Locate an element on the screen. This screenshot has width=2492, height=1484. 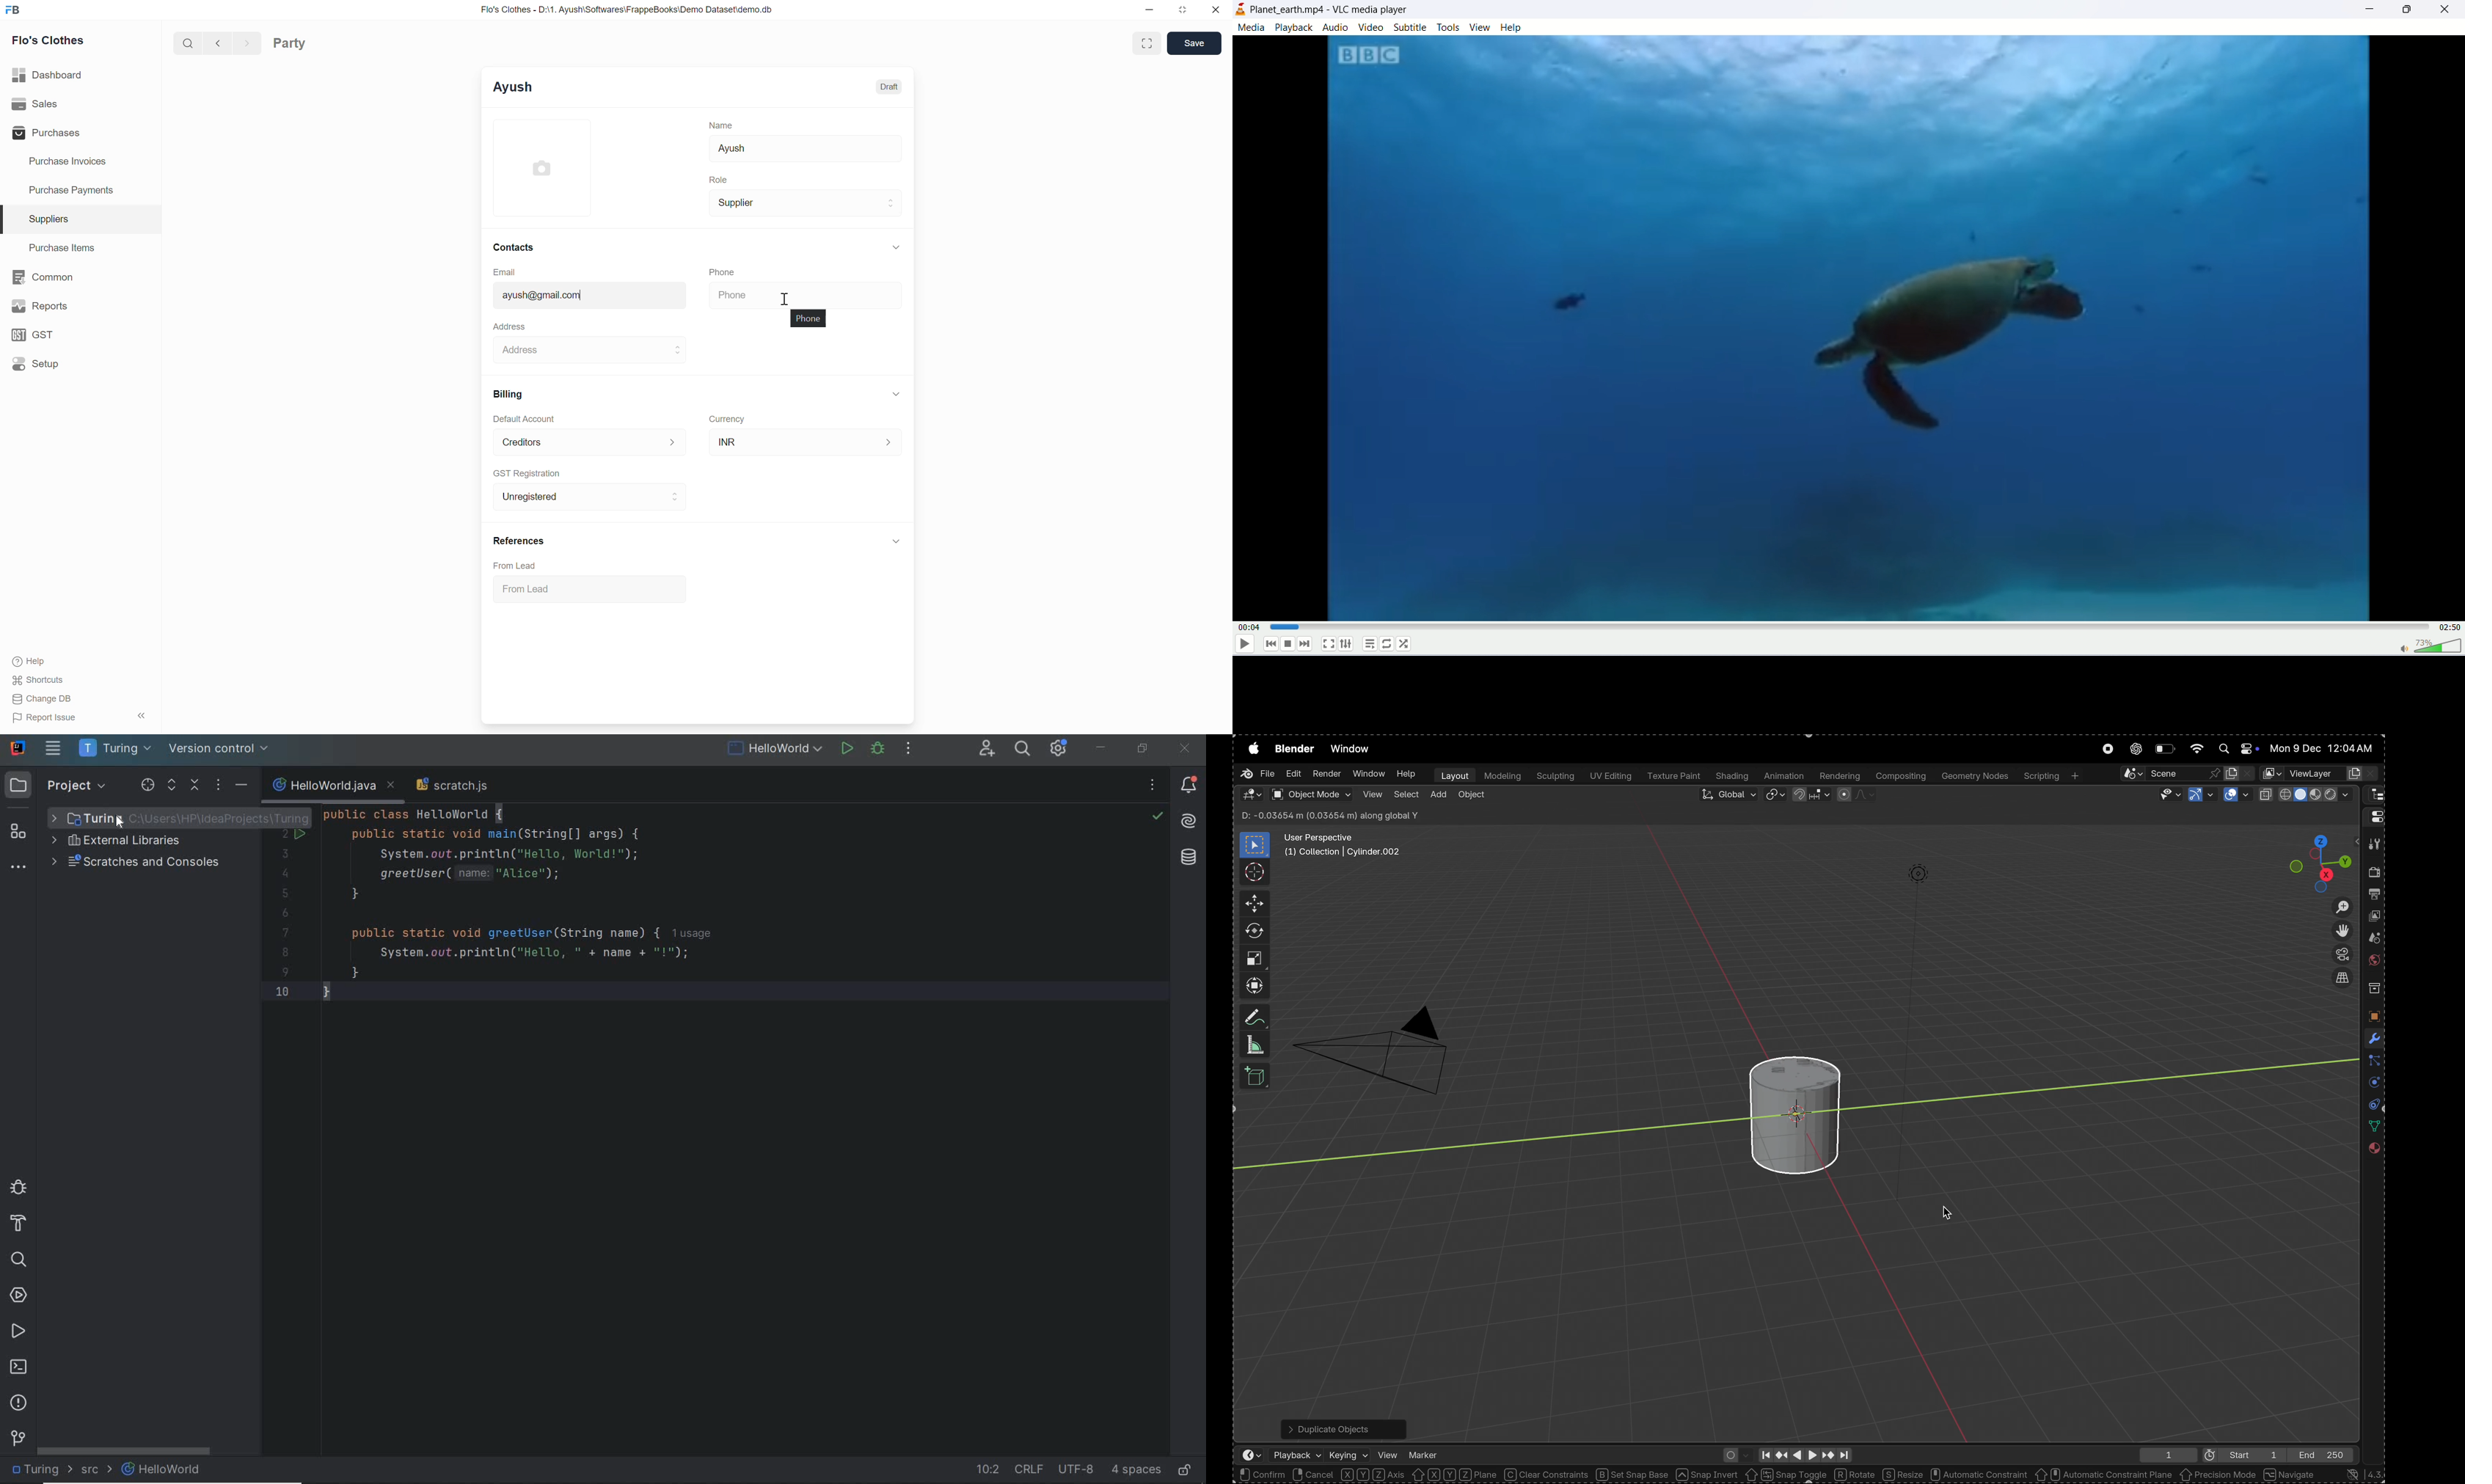
play/pause is located at coordinates (1245, 646).